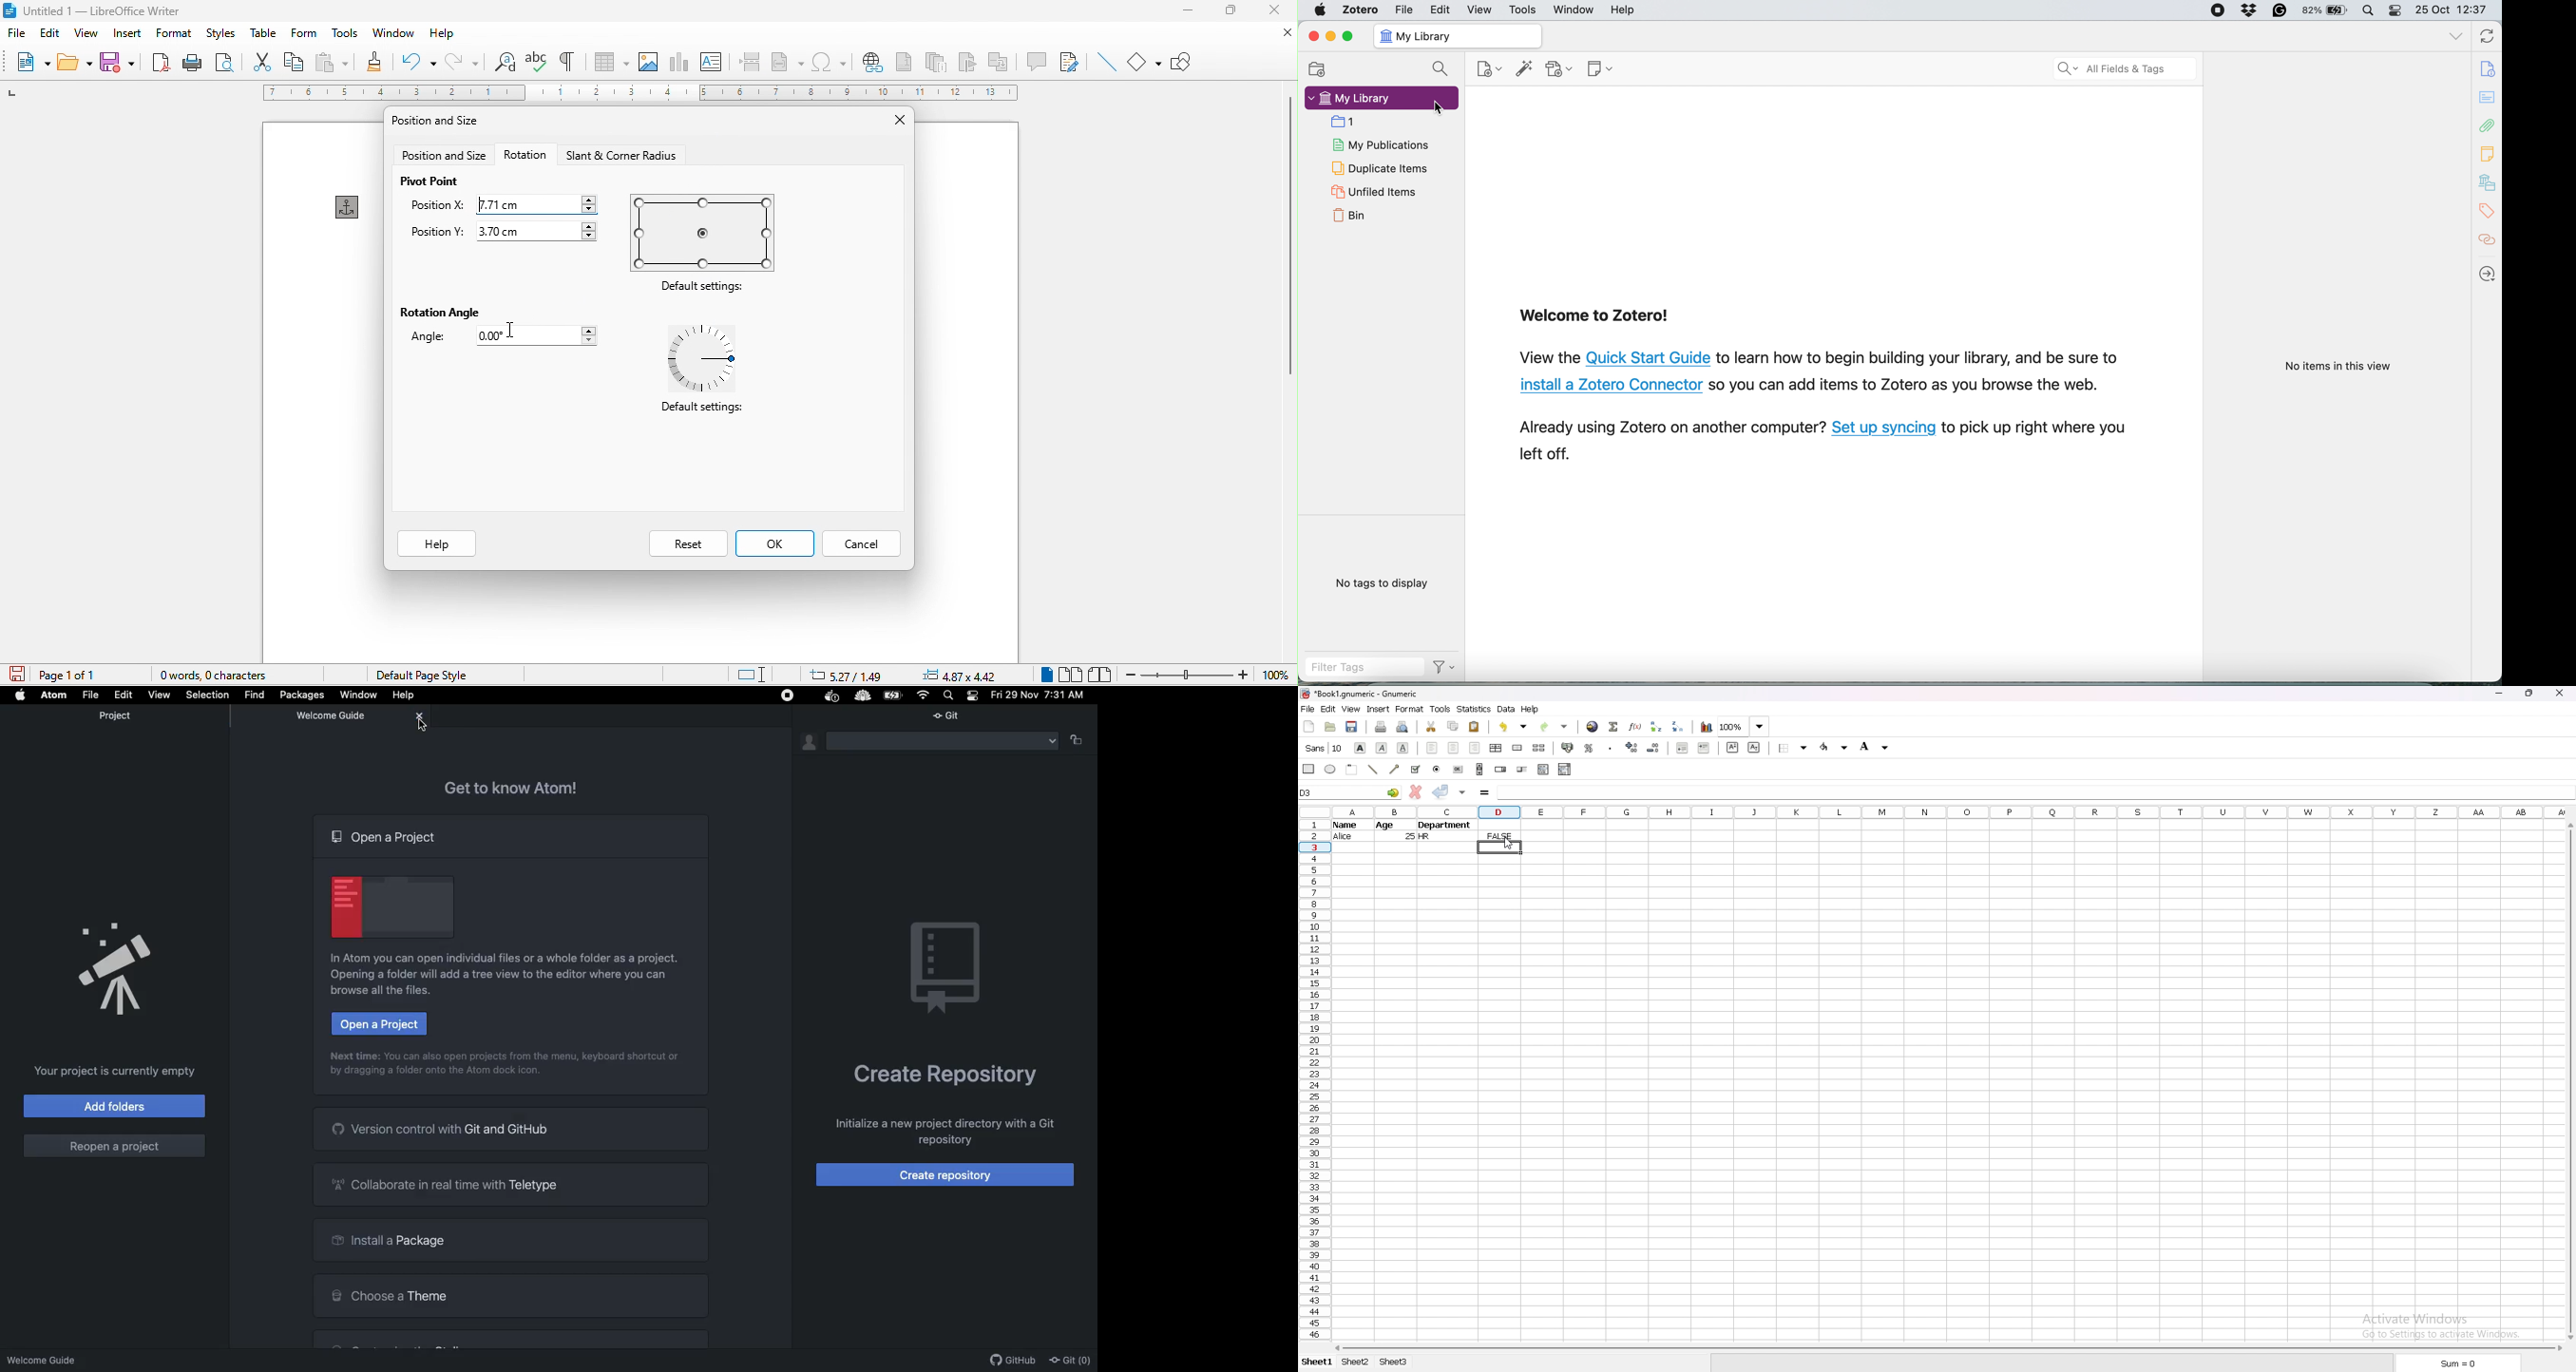 This screenshot has height=1372, width=2576. Describe the element at coordinates (2489, 209) in the screenshot. I see `tags` at that location.